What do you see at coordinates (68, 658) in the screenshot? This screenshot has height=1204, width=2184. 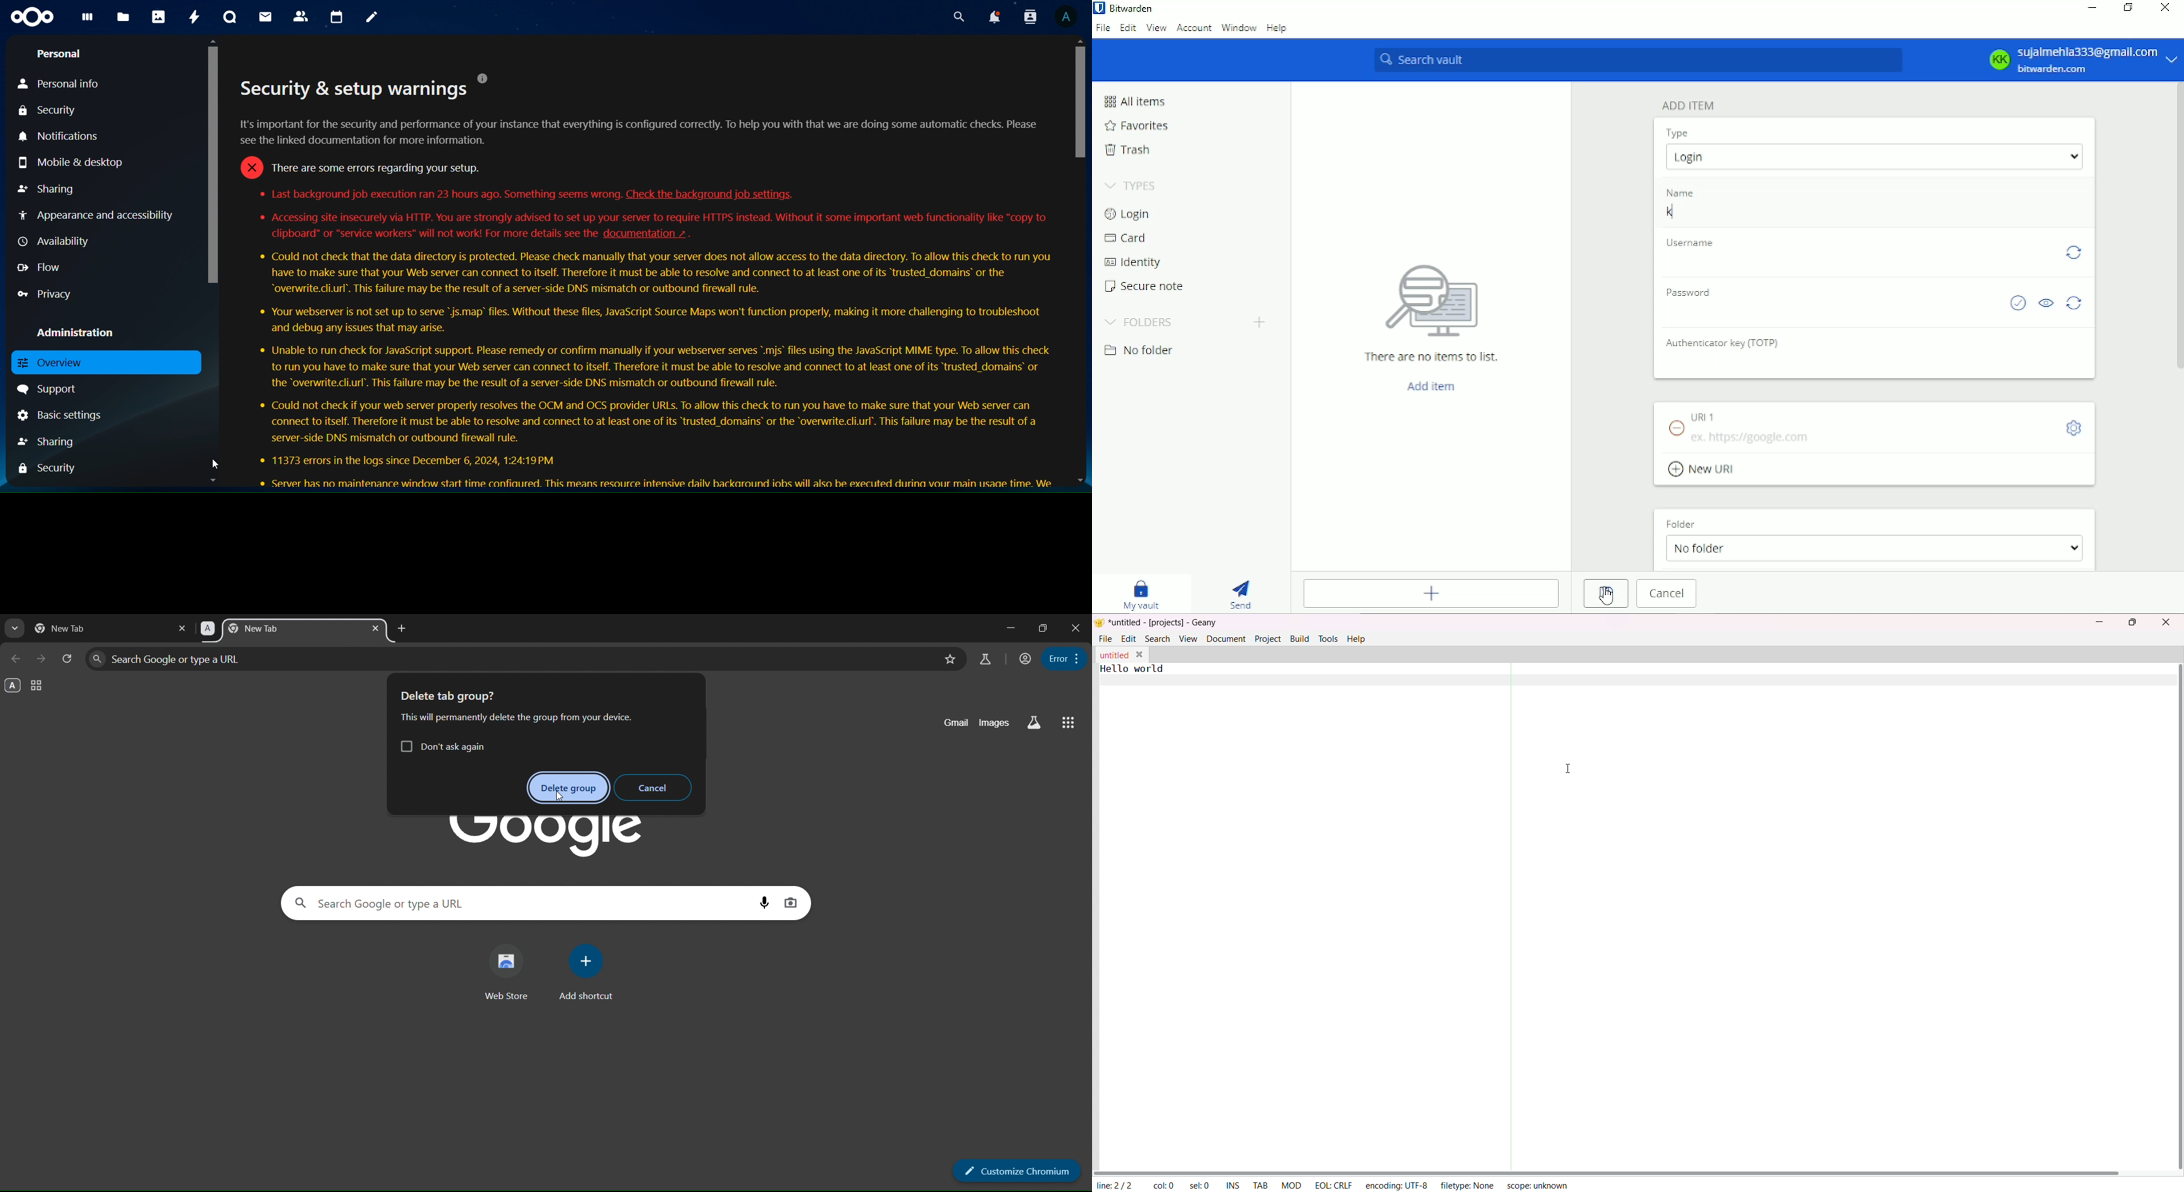 I see `reload page` at bounding box center [68, 658].